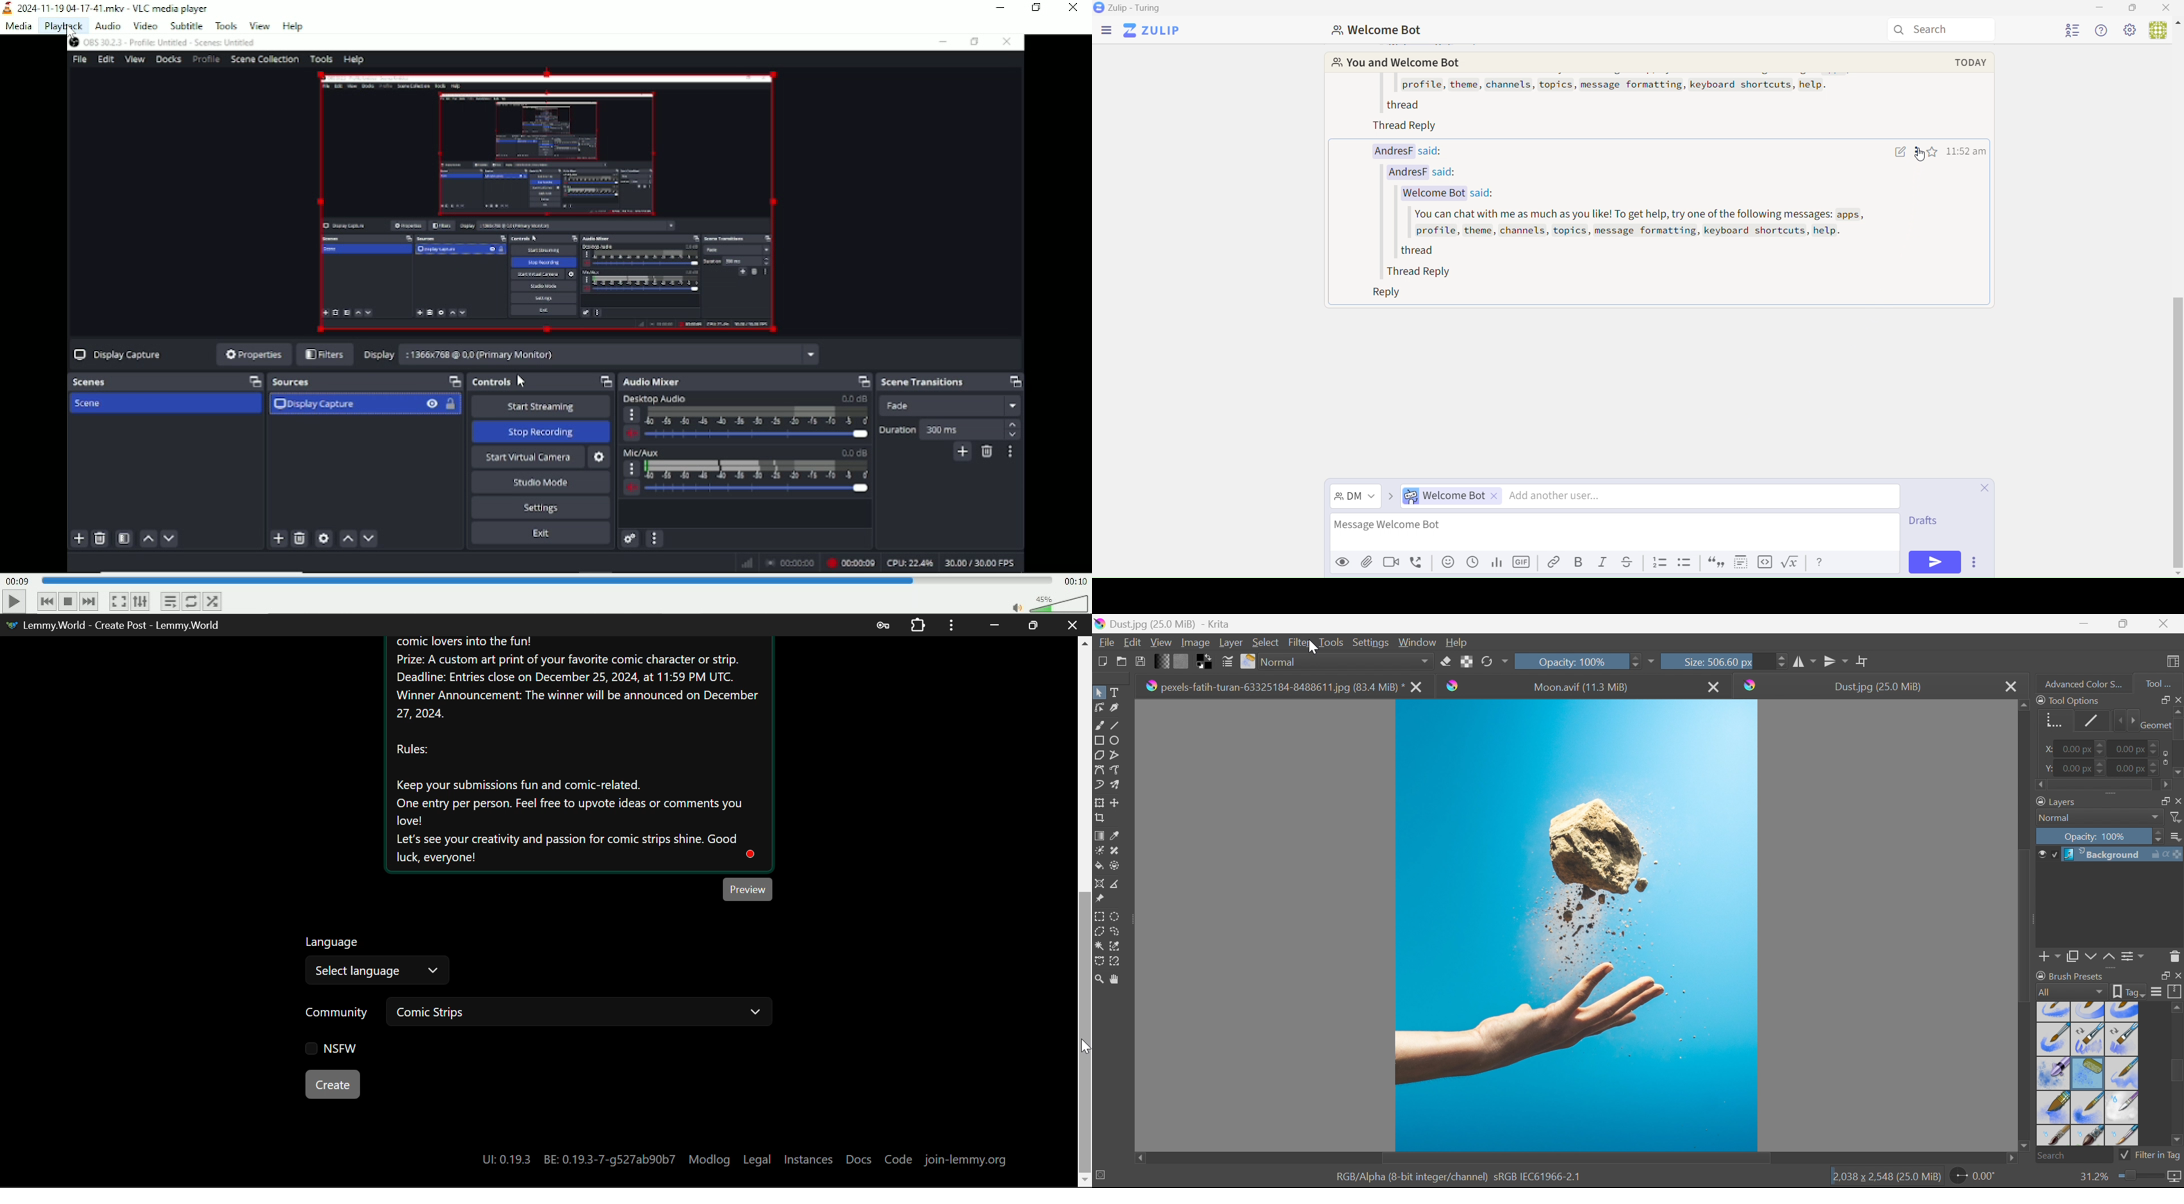 Image resolution: width=2184 pixels, height=1204 pixels. What do you see at coordinates (1552, 564) in the screenshot?
I see `Link` at bounding box center [1552, 564].